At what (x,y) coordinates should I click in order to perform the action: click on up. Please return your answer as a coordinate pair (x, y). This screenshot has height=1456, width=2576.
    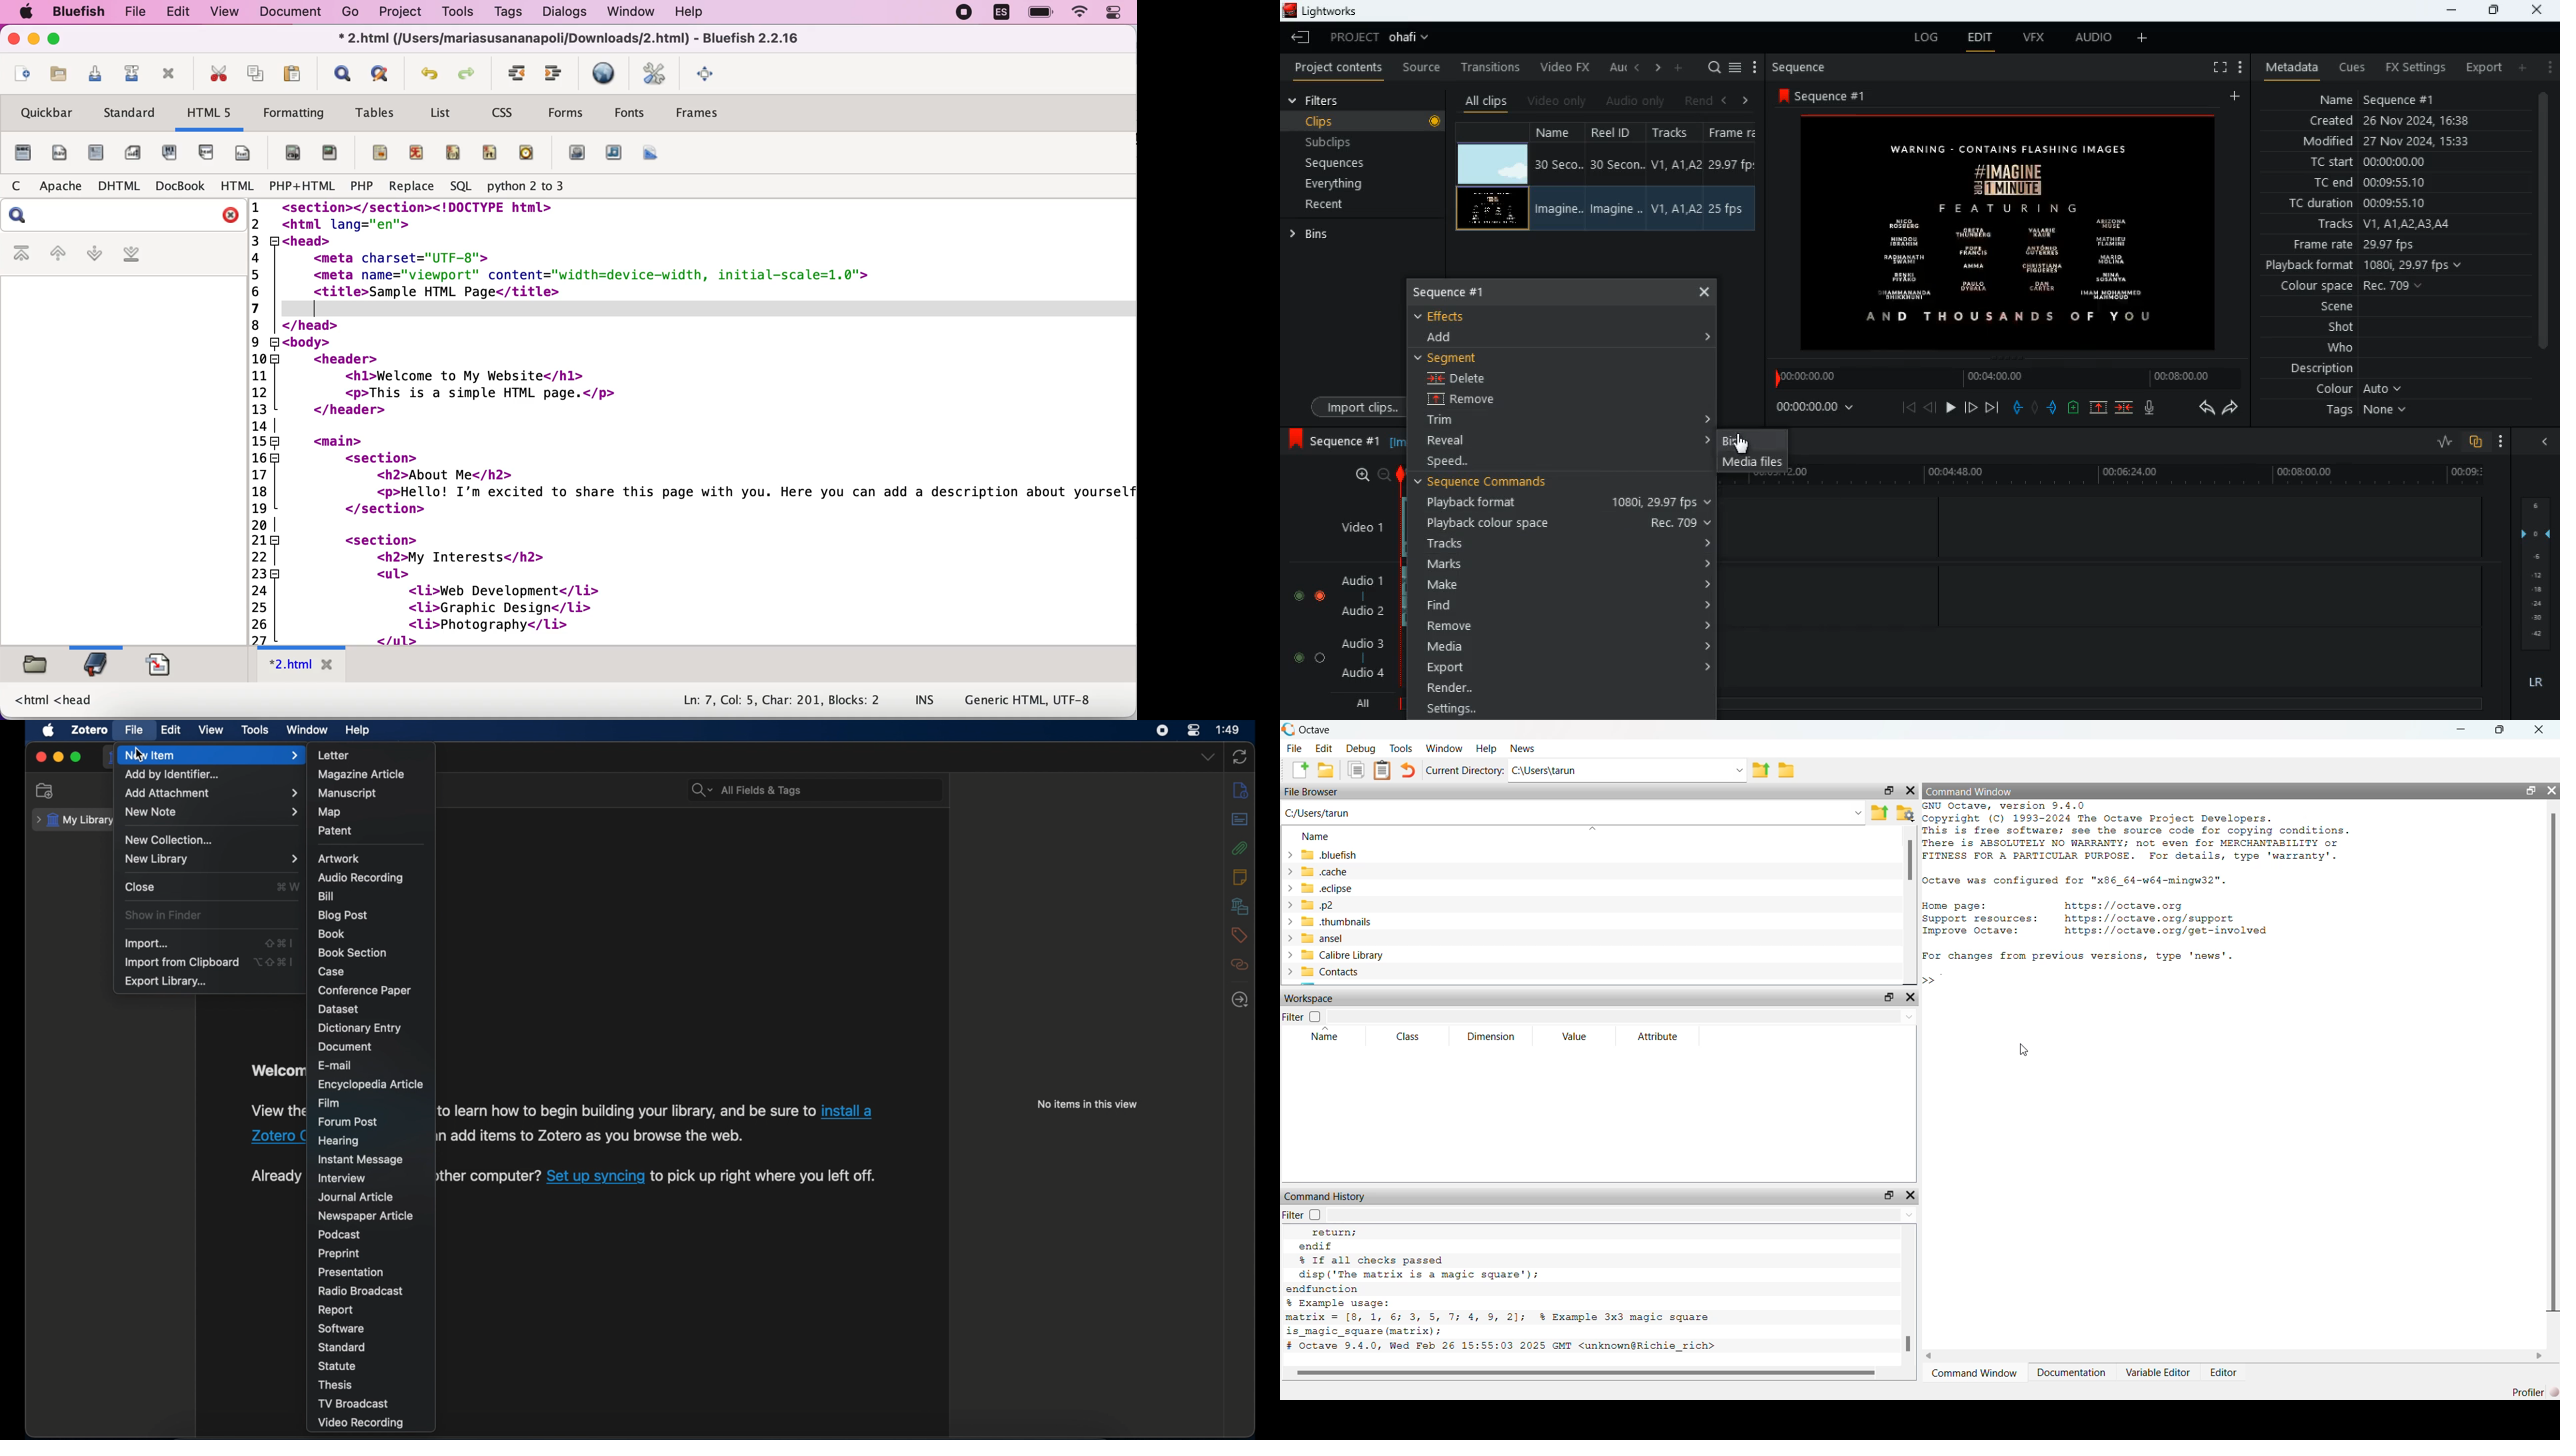
    Looking at the image, I should click on (2073, 409).